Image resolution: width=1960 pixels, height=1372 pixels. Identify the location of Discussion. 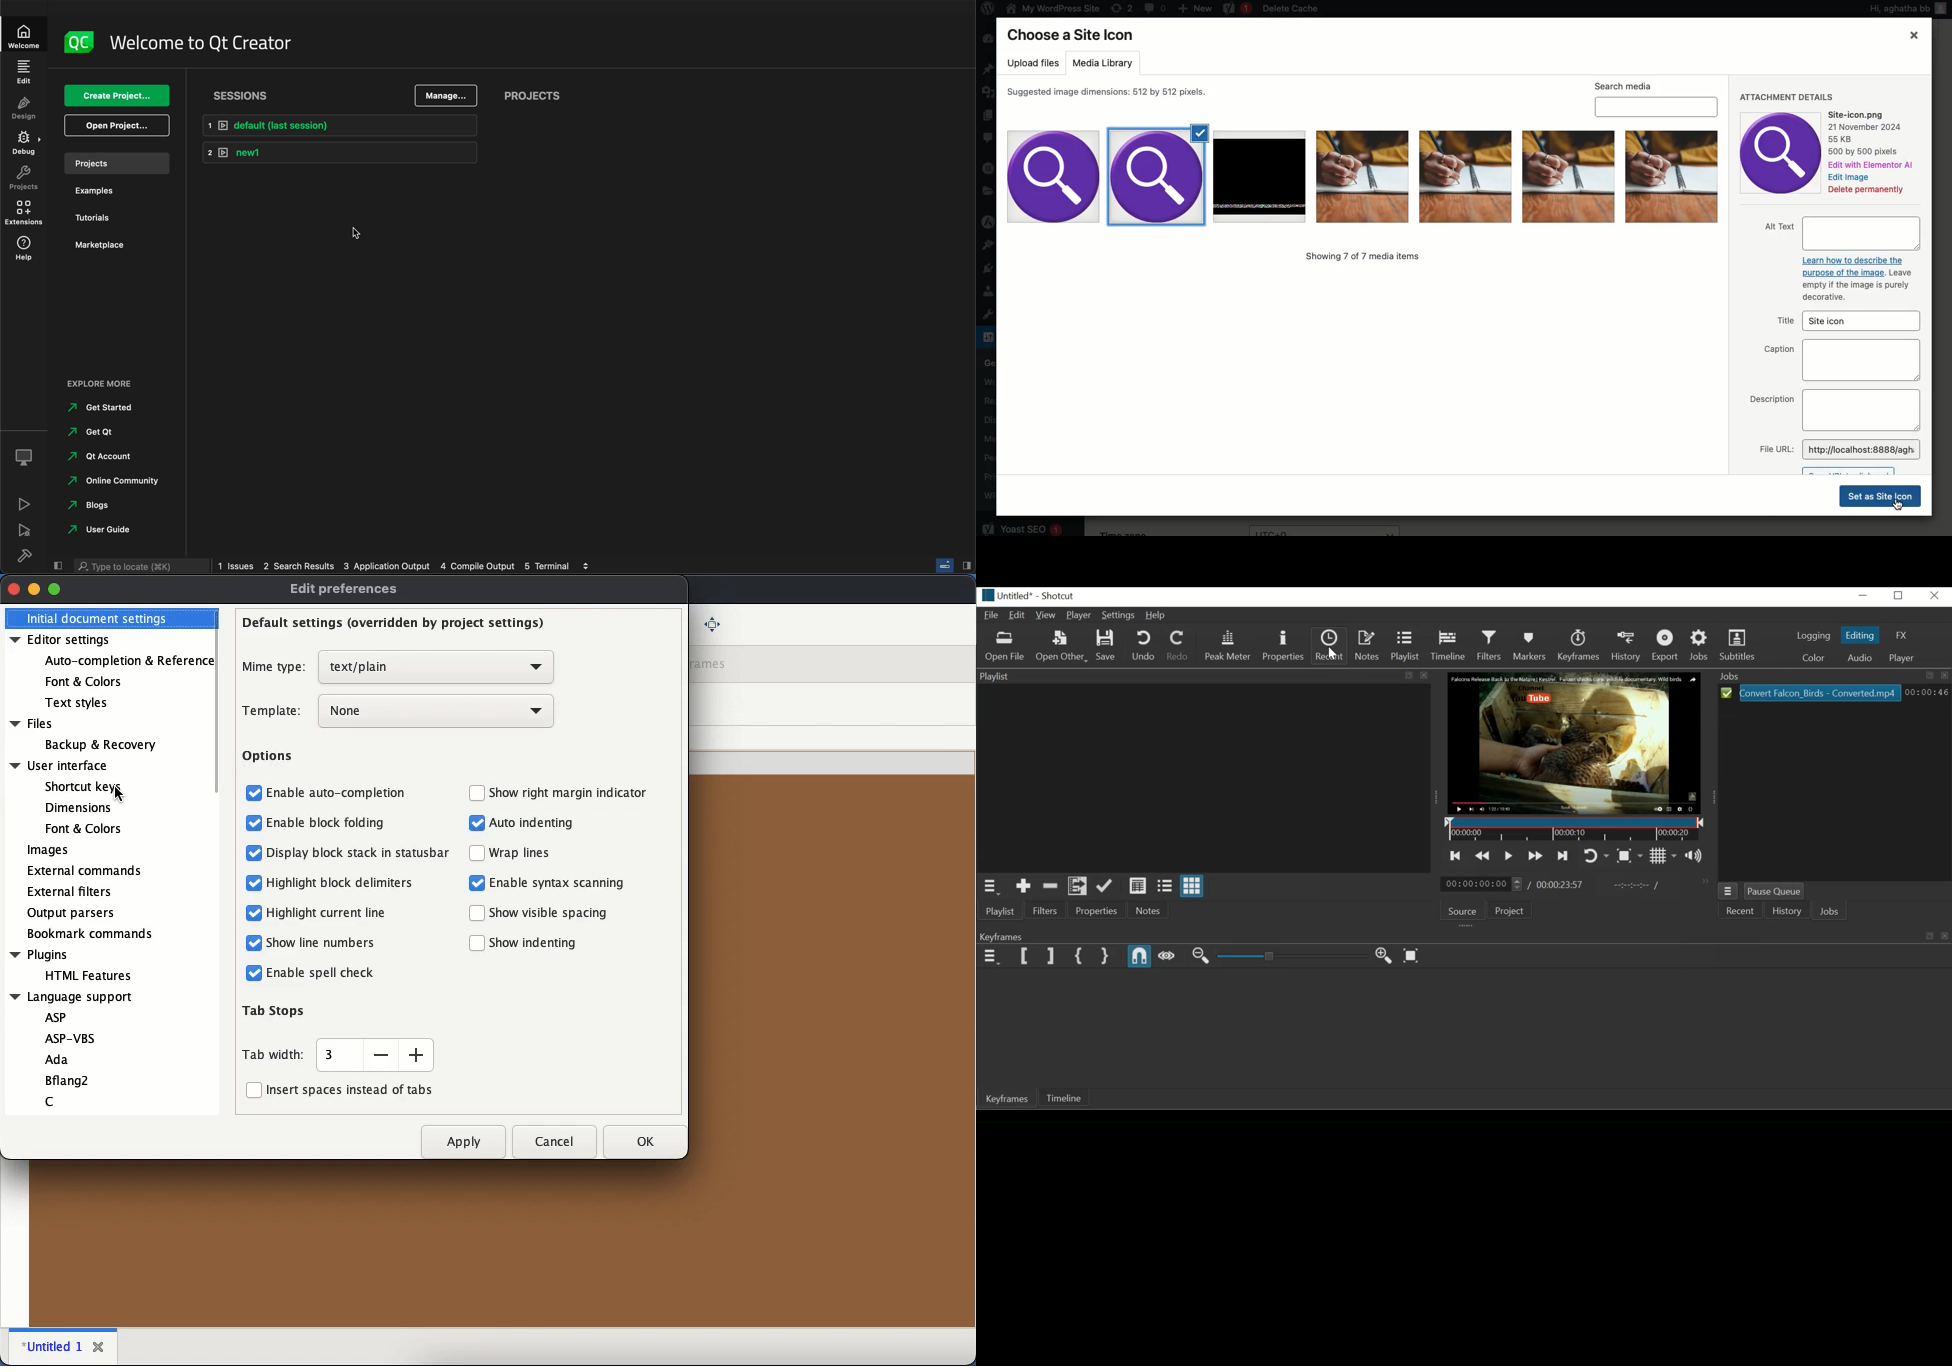
(987, 419).